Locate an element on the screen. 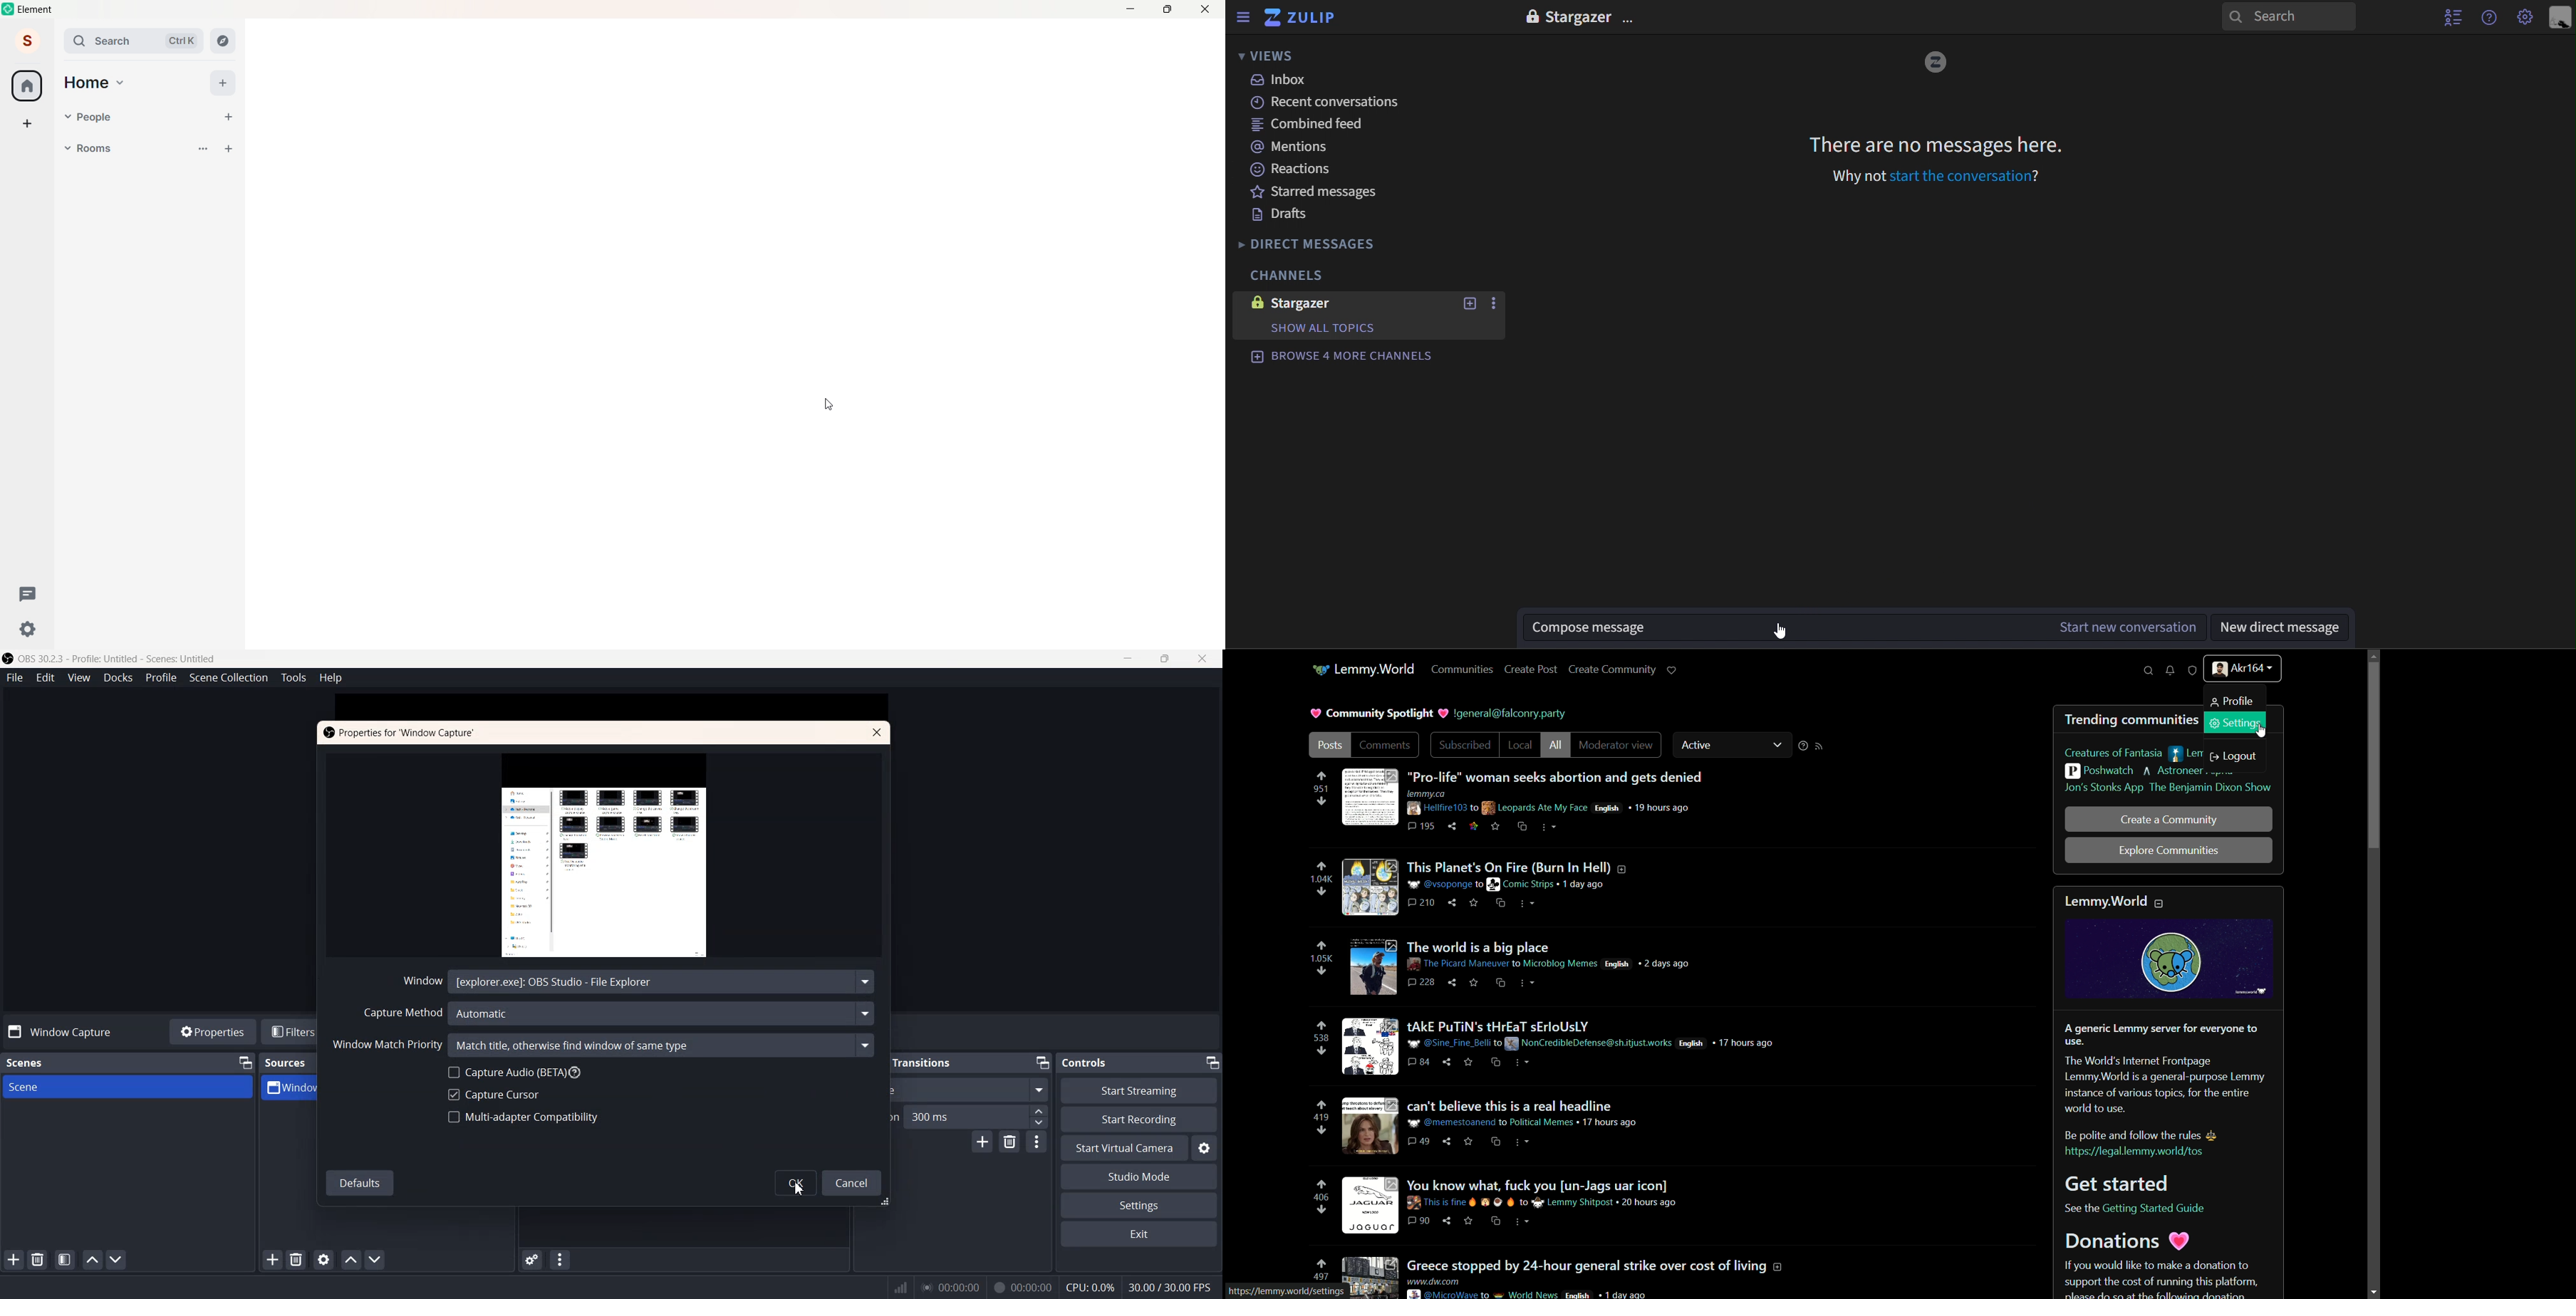 The image size is (2576, 1316). Open source properties is located at coordinates (324, 1259).